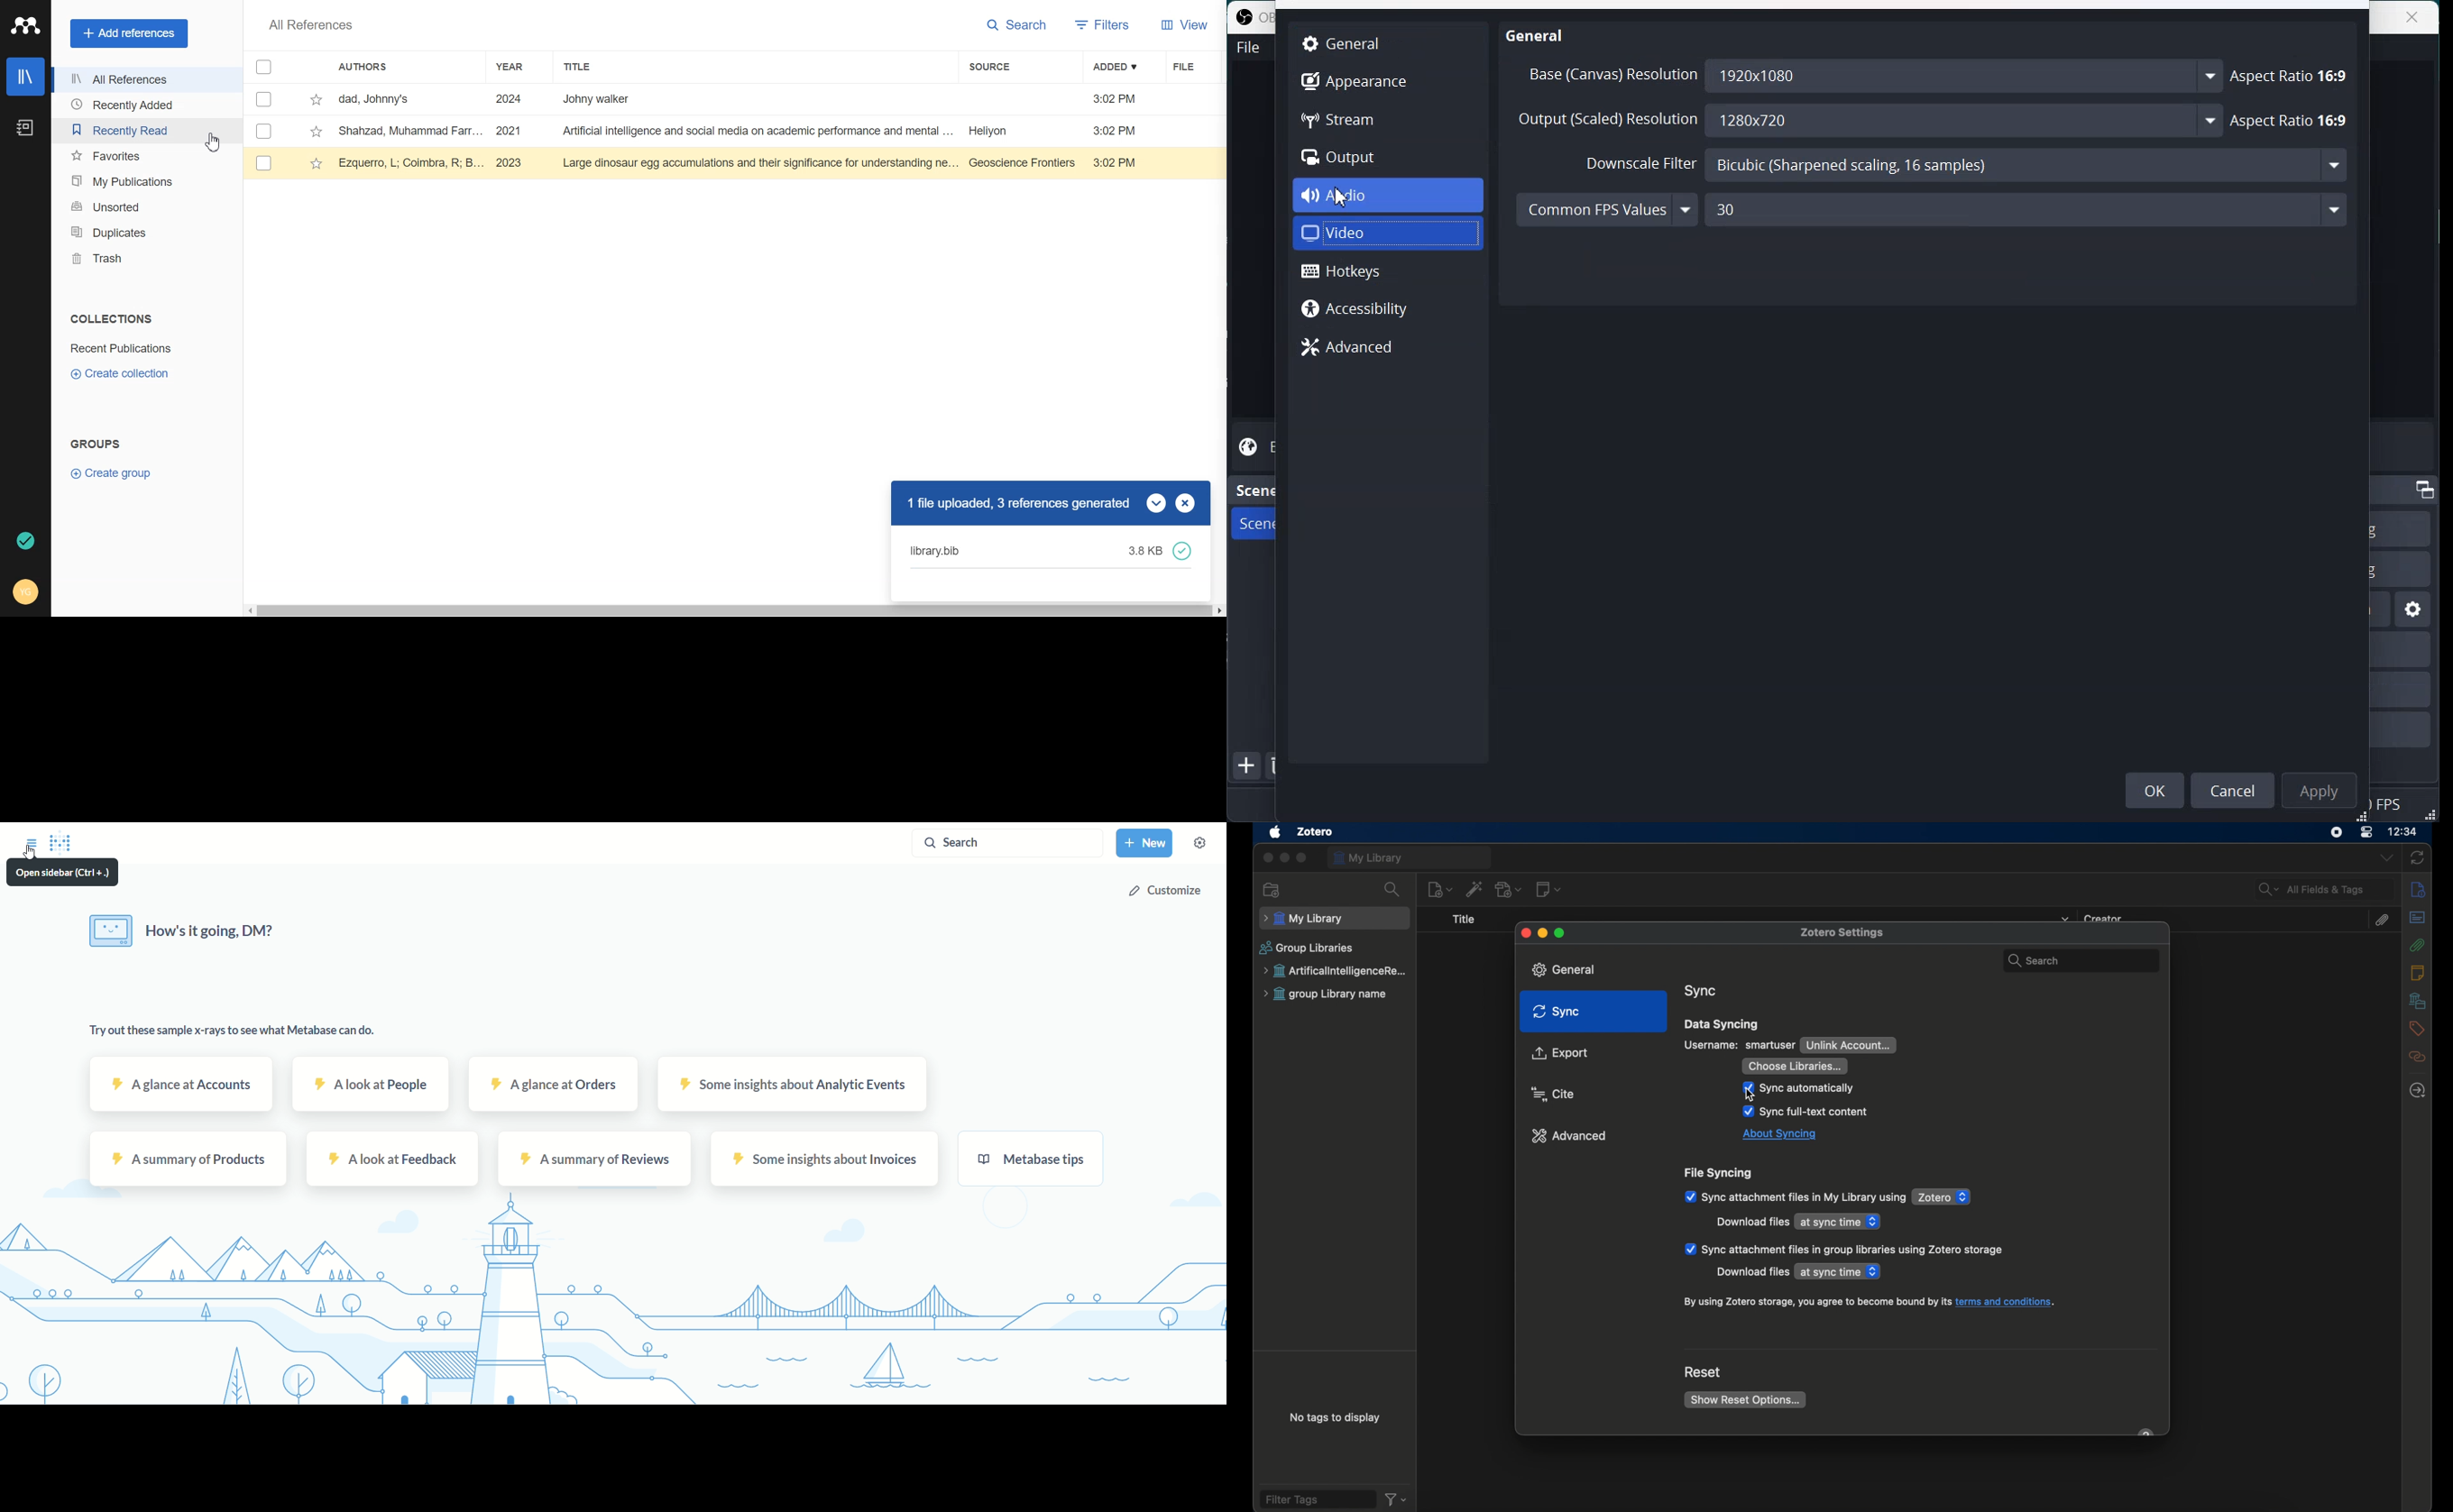 The height and width of the screenshot is (1512, 2464). Describe the element at coordinates (2416, 1029) in the screenshot. I see `tags` at that location.